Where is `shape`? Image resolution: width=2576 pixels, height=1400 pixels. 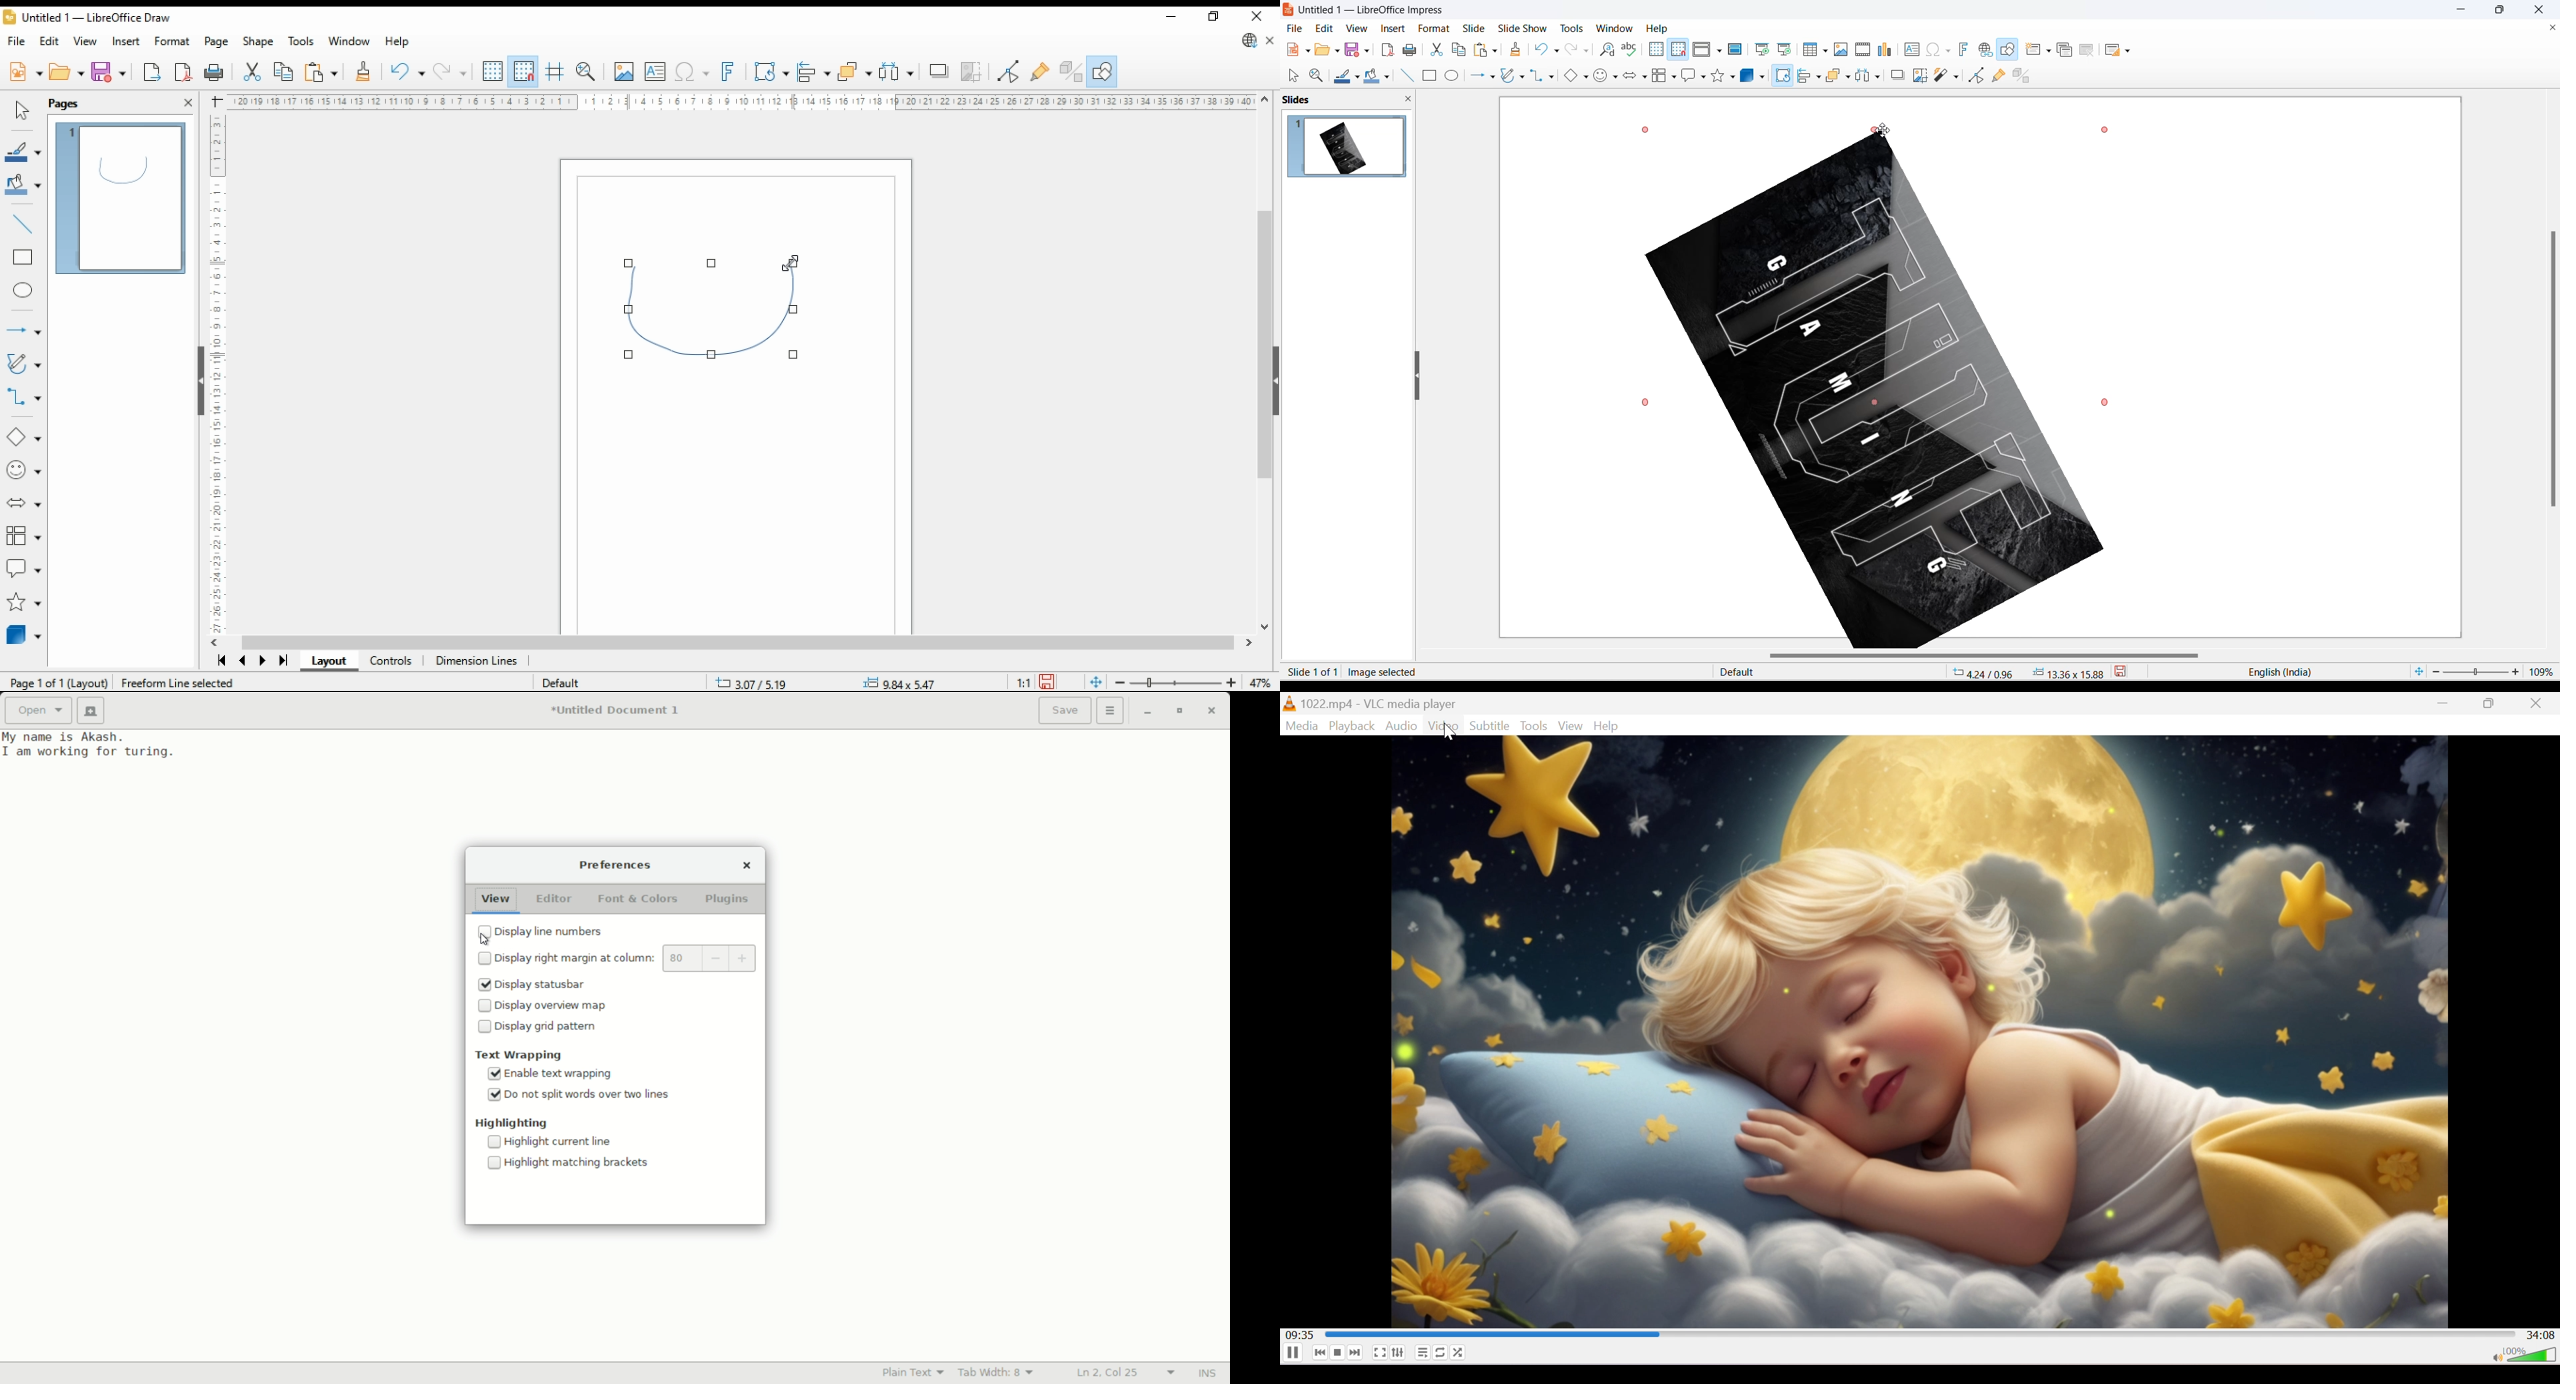 shape is located at coordinates (716, 313).